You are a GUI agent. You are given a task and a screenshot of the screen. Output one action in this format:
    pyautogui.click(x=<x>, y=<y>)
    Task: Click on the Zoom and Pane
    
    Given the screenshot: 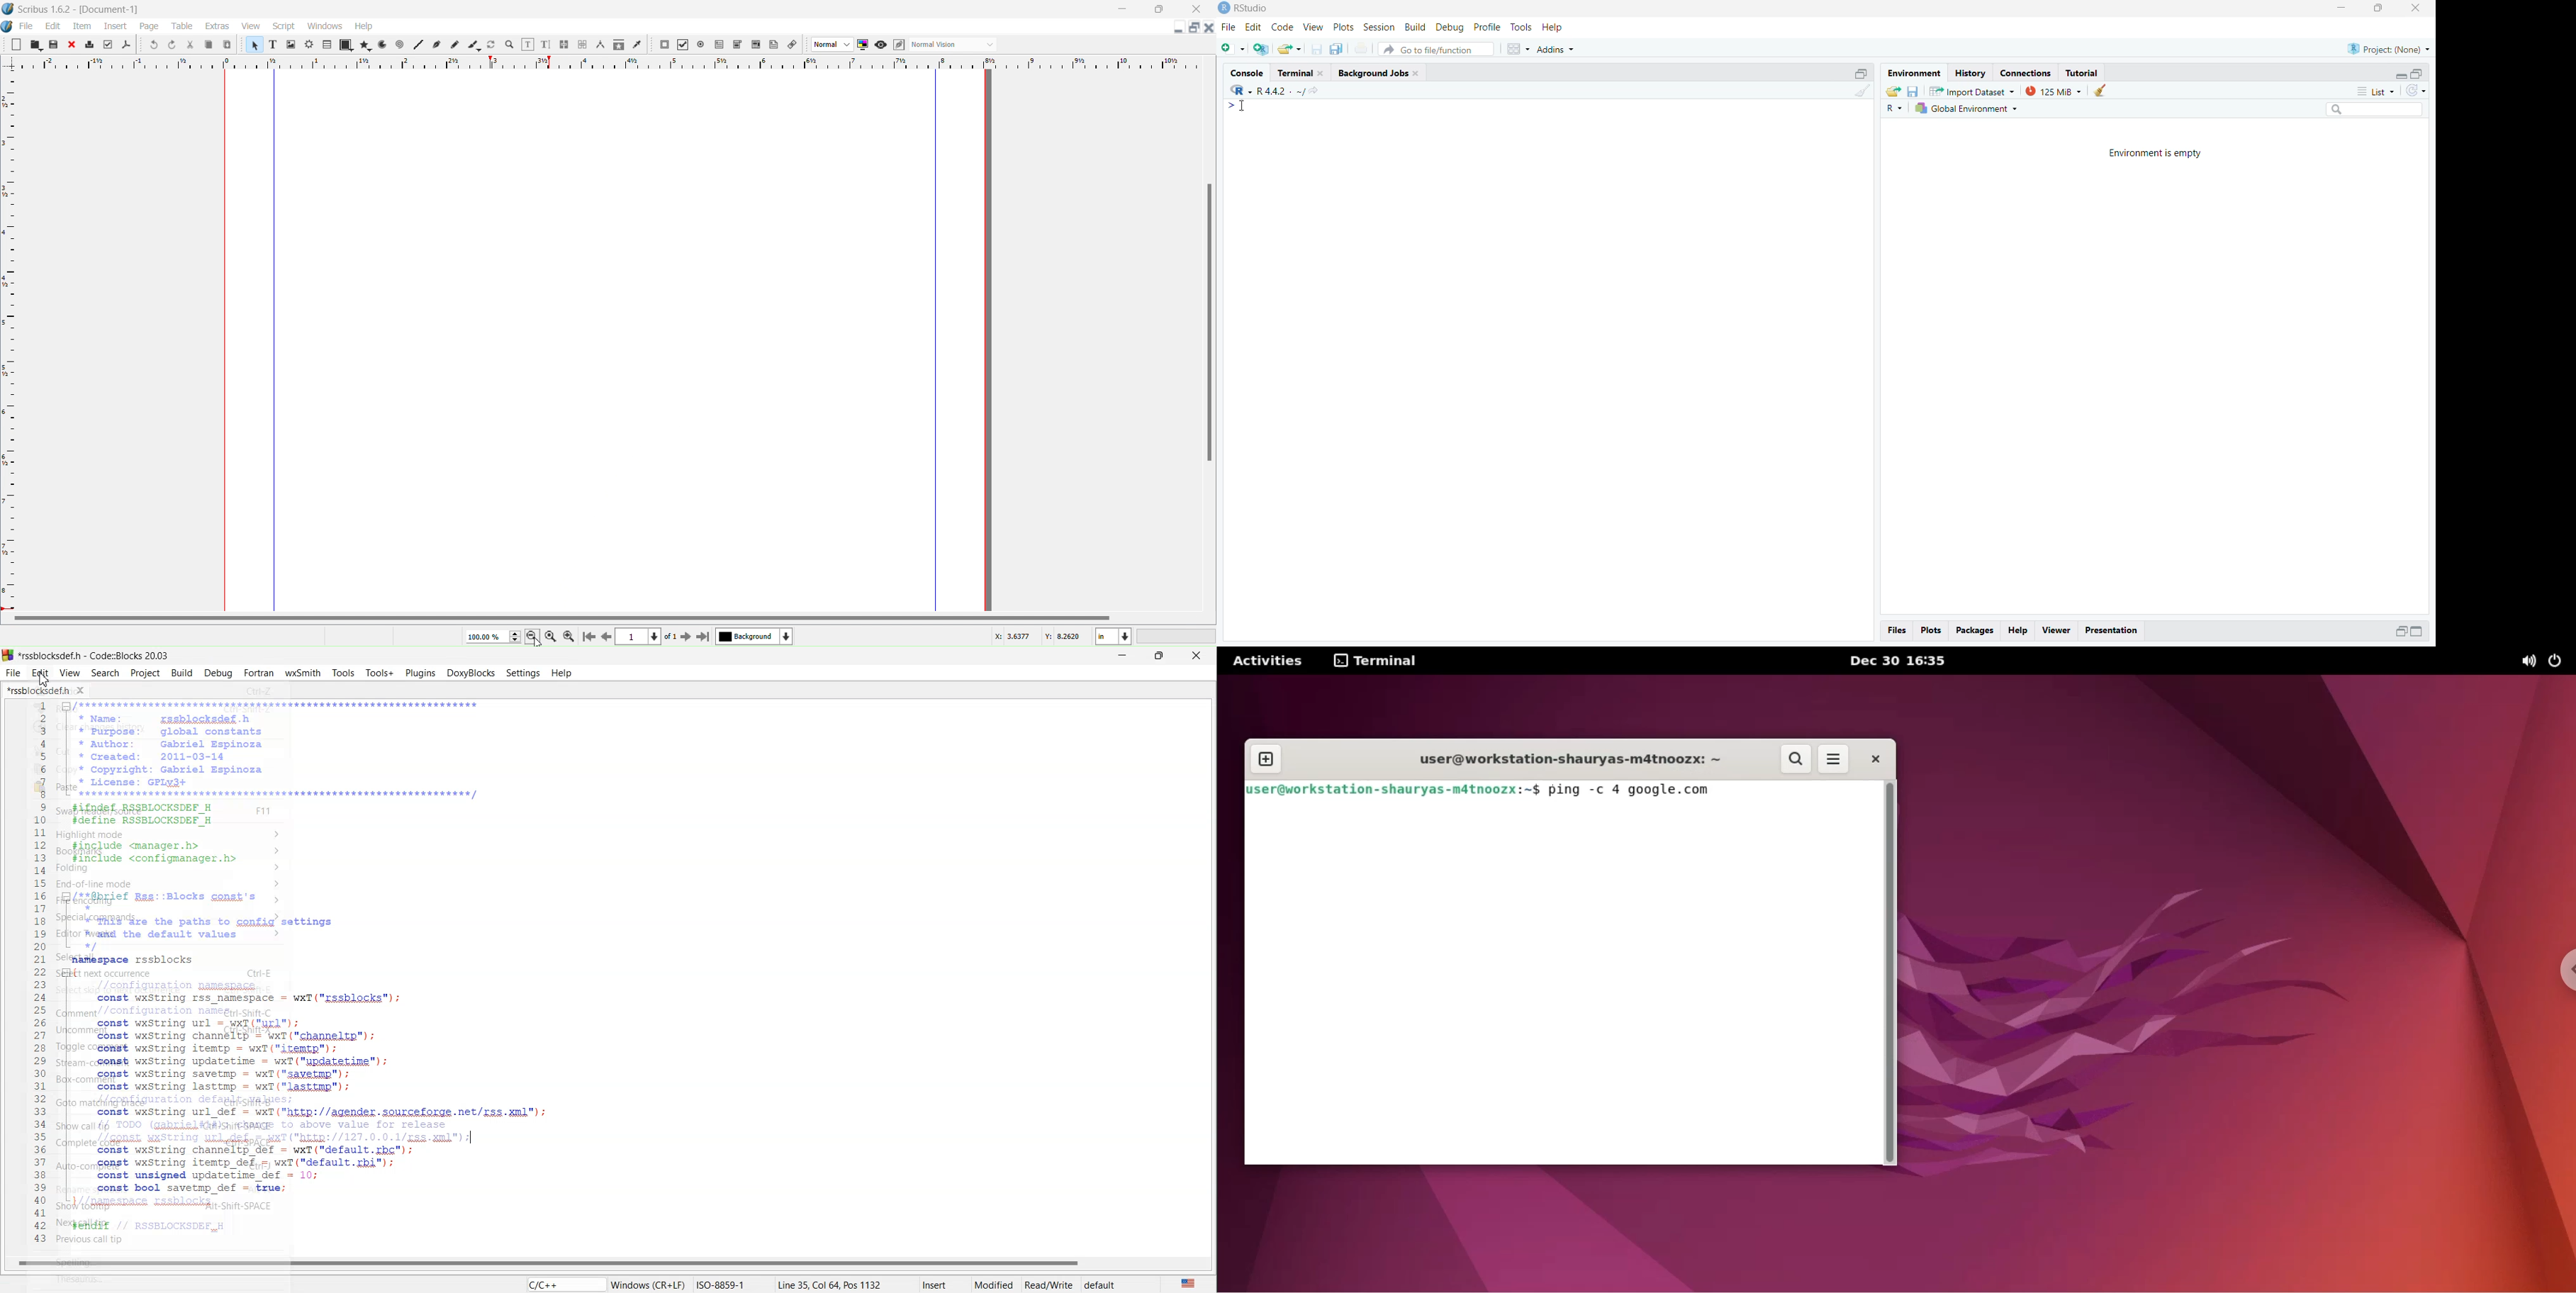 What is the action you would take?
    pyautogui.click(x=509, y=46)
    